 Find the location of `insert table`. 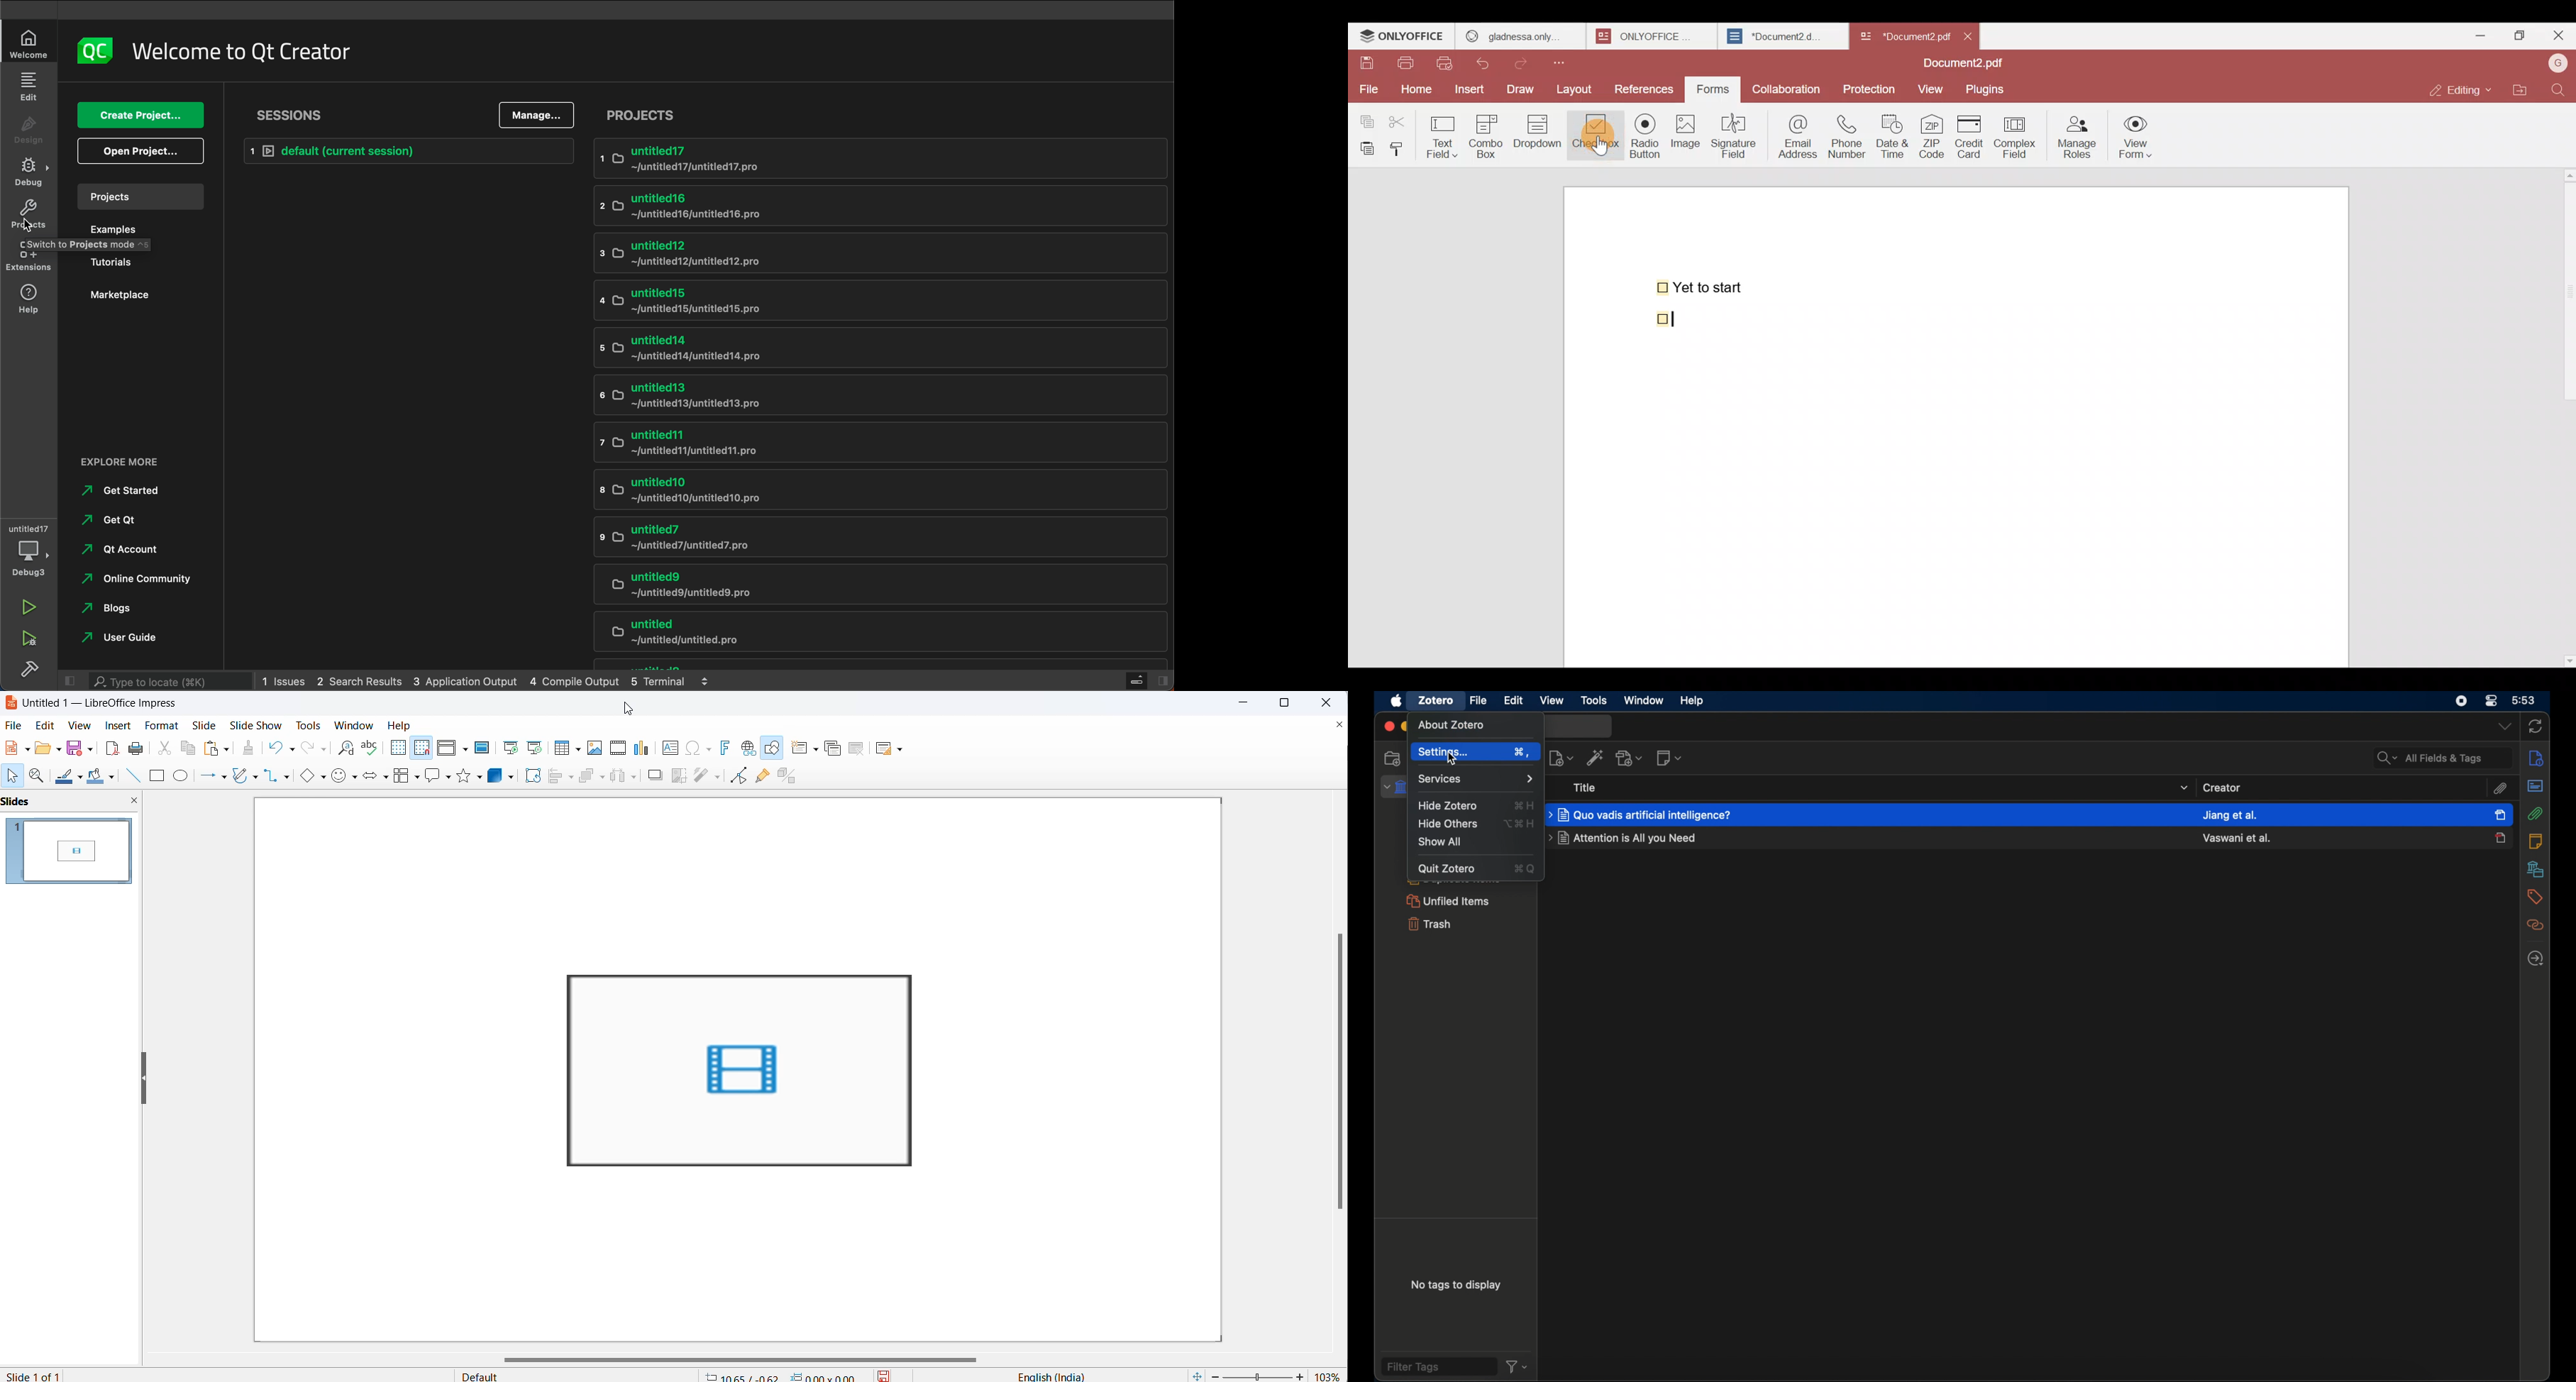

insert table is located at coordinates (560, 748).